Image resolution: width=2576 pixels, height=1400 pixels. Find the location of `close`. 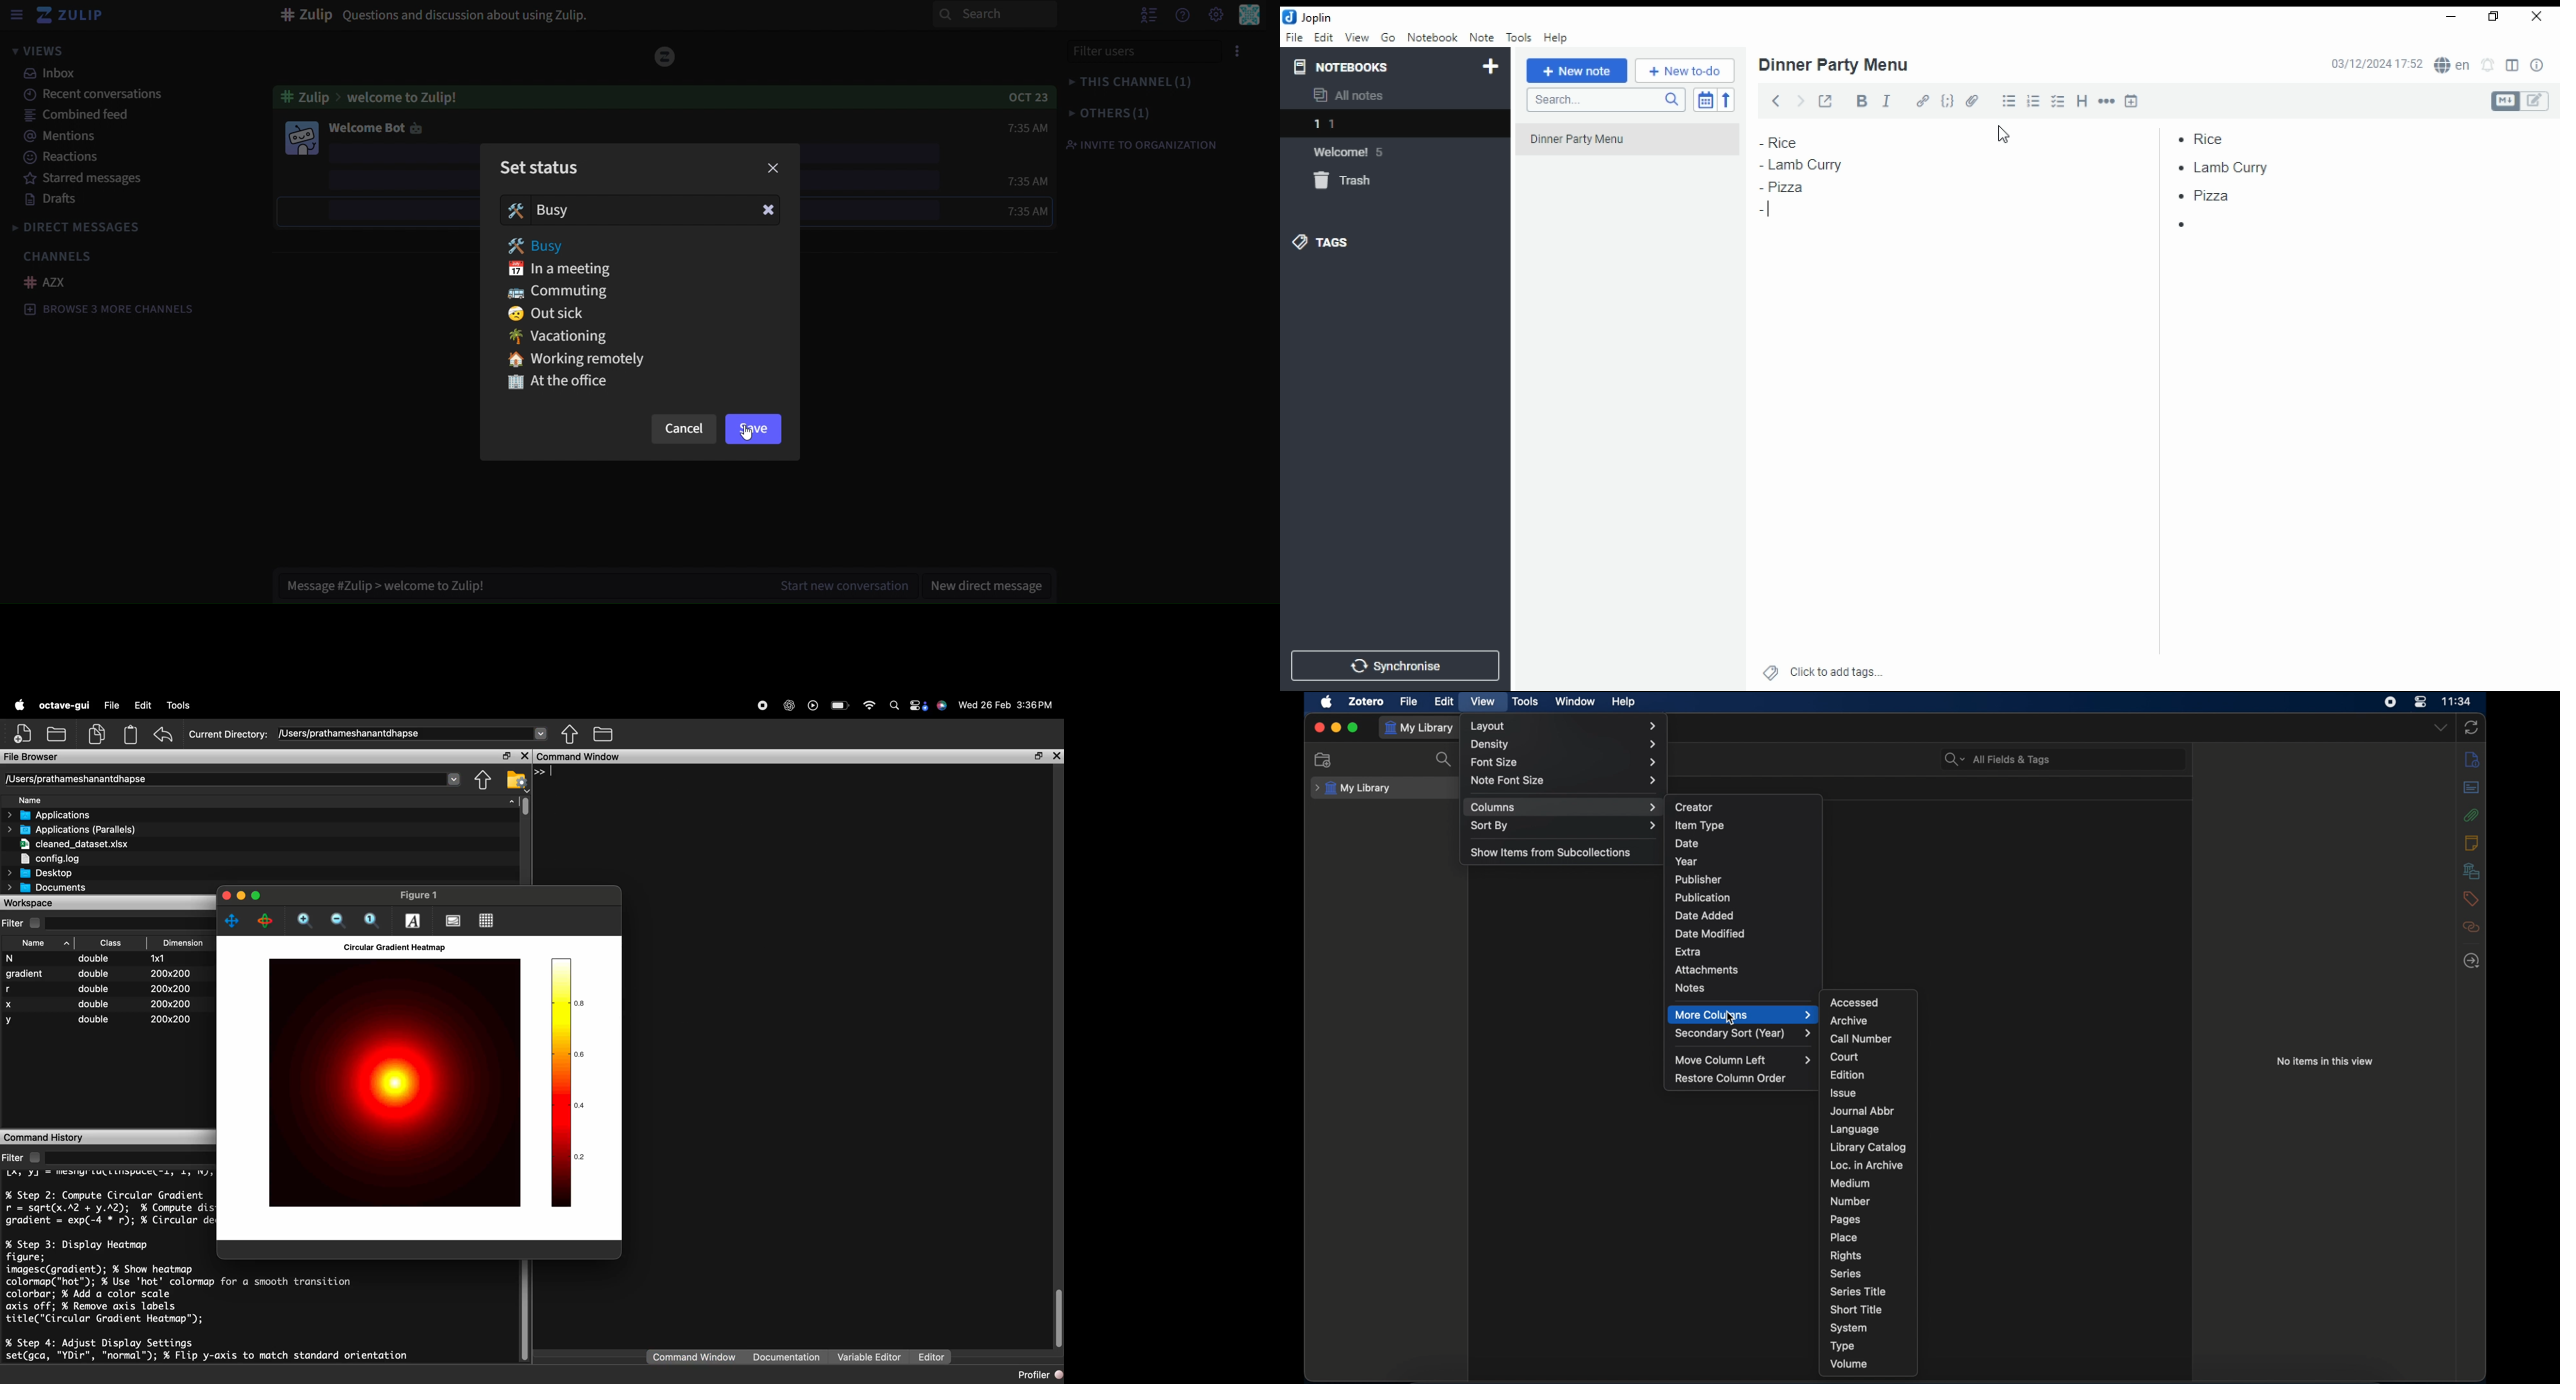

close is located at coordinates (524, 756).